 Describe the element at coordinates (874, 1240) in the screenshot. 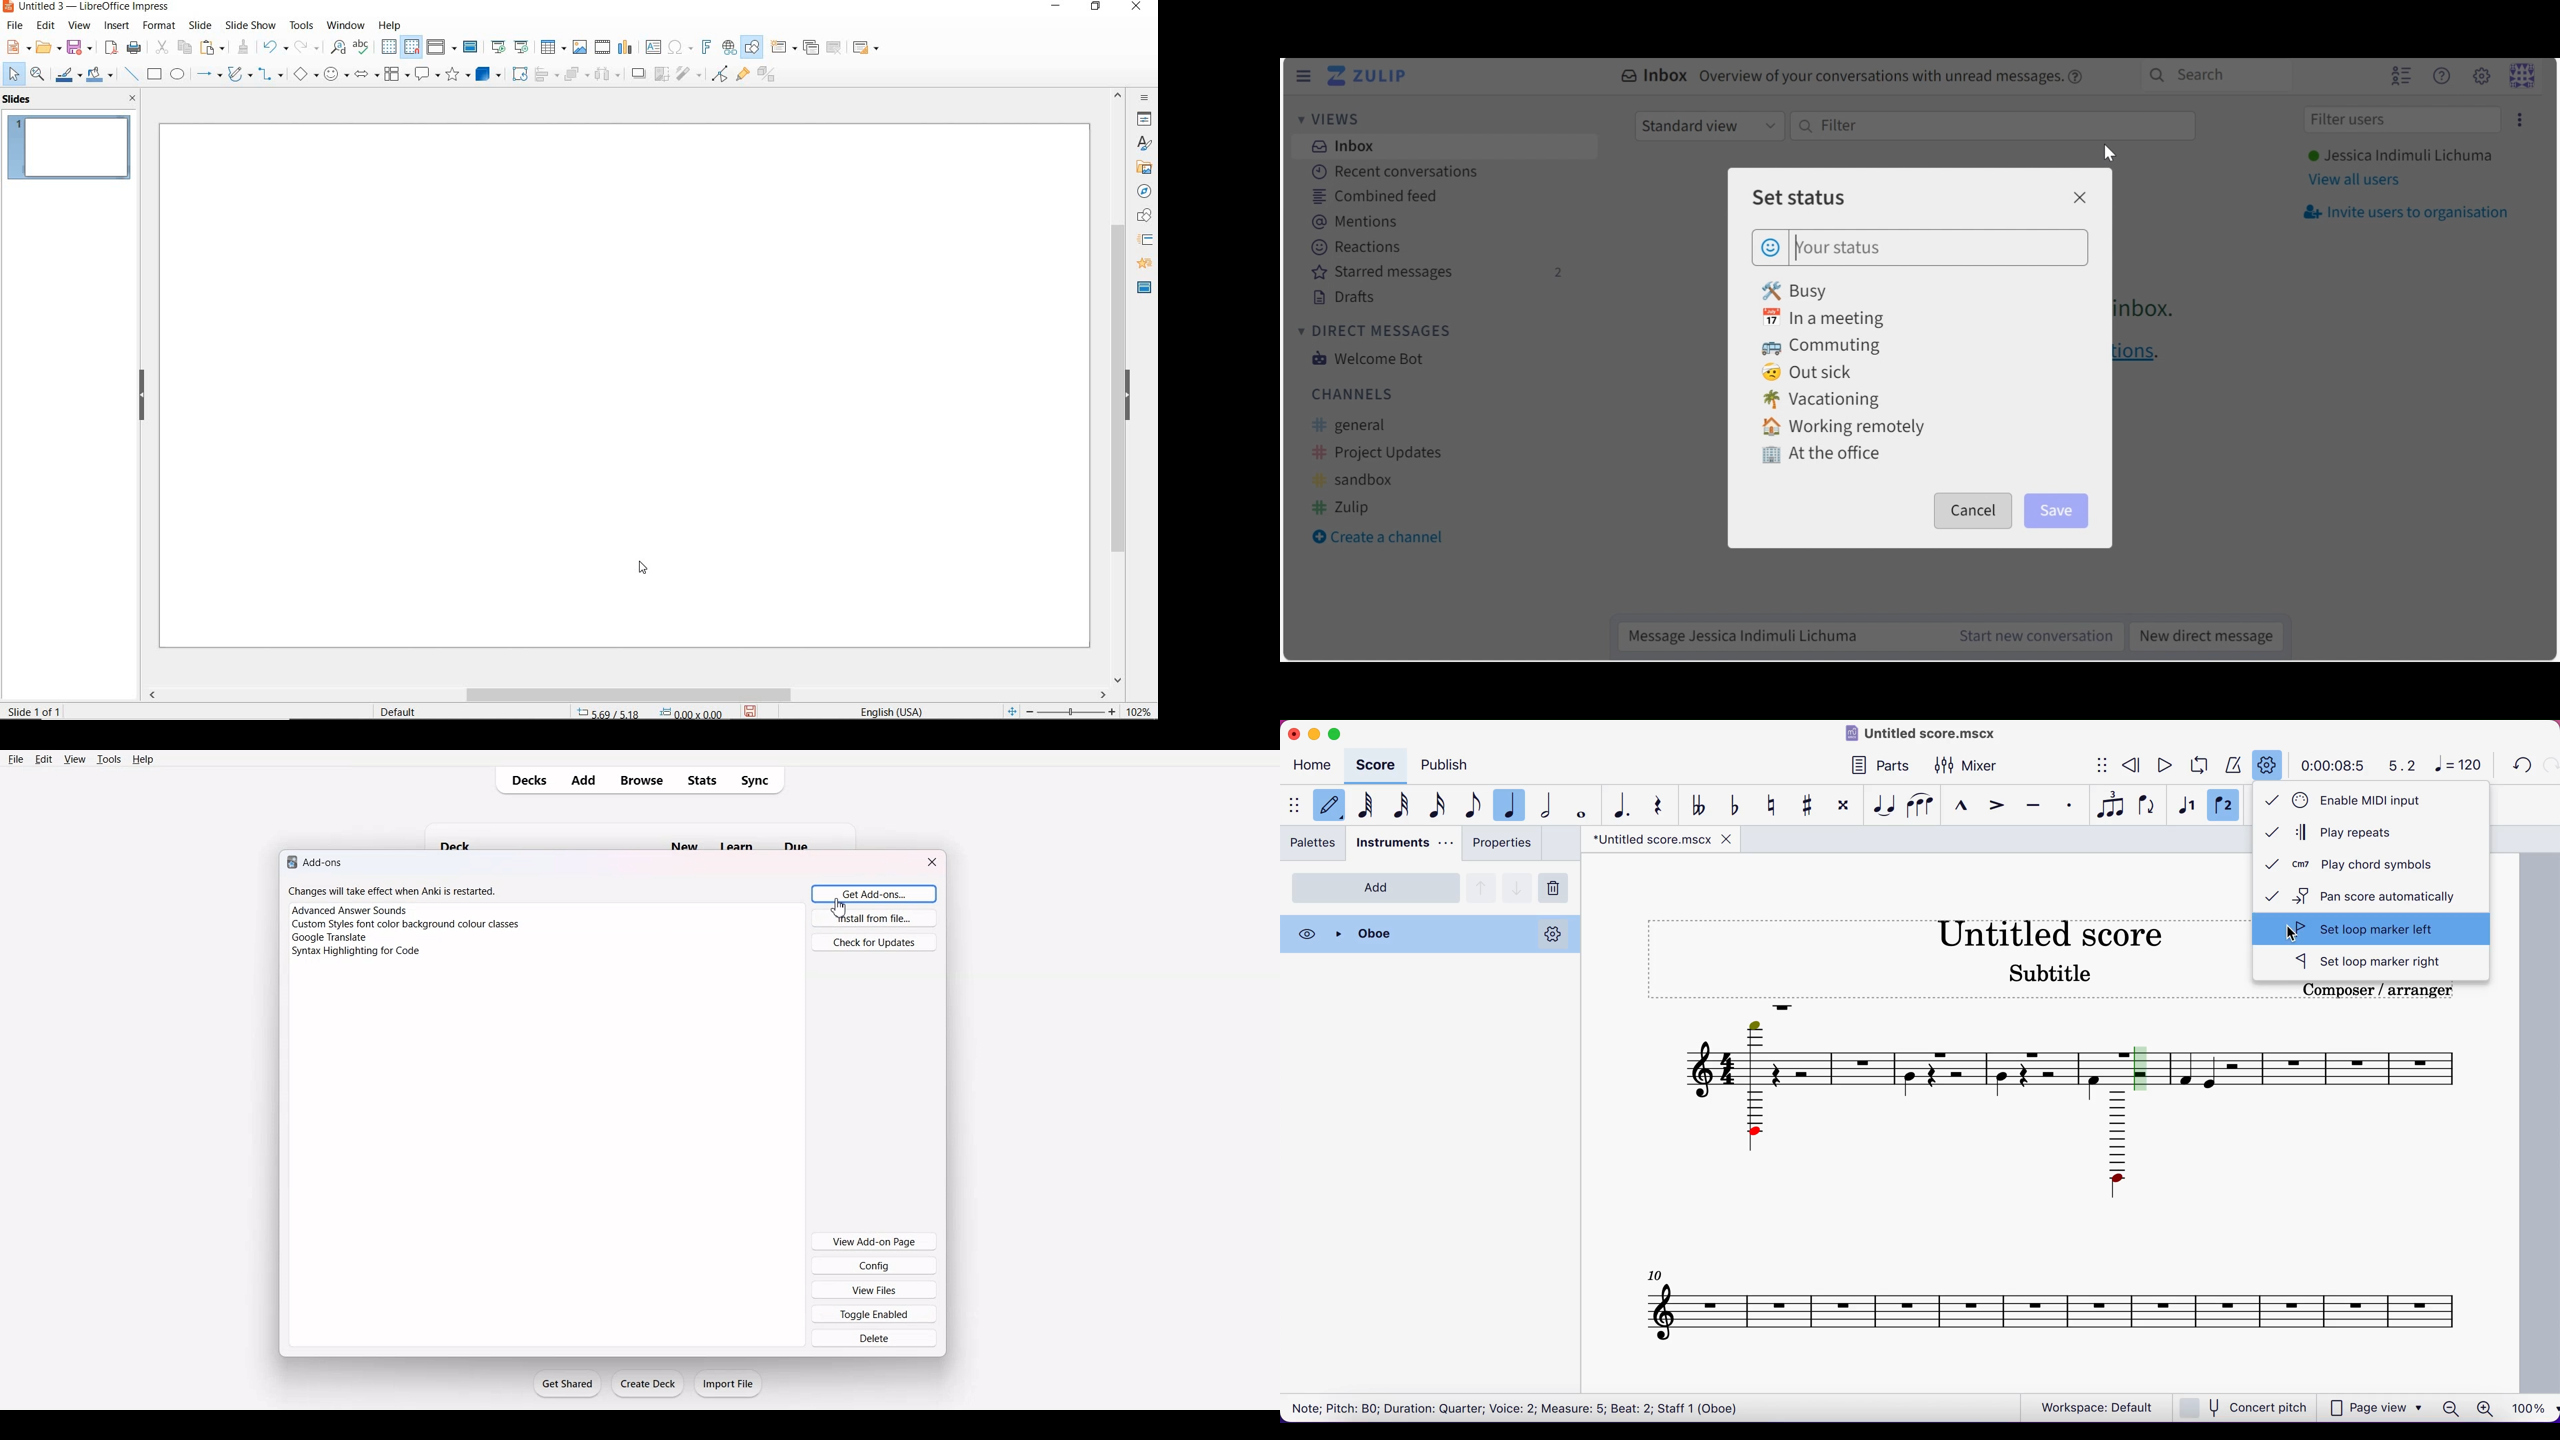

I see `View Add-on Page` at that location.